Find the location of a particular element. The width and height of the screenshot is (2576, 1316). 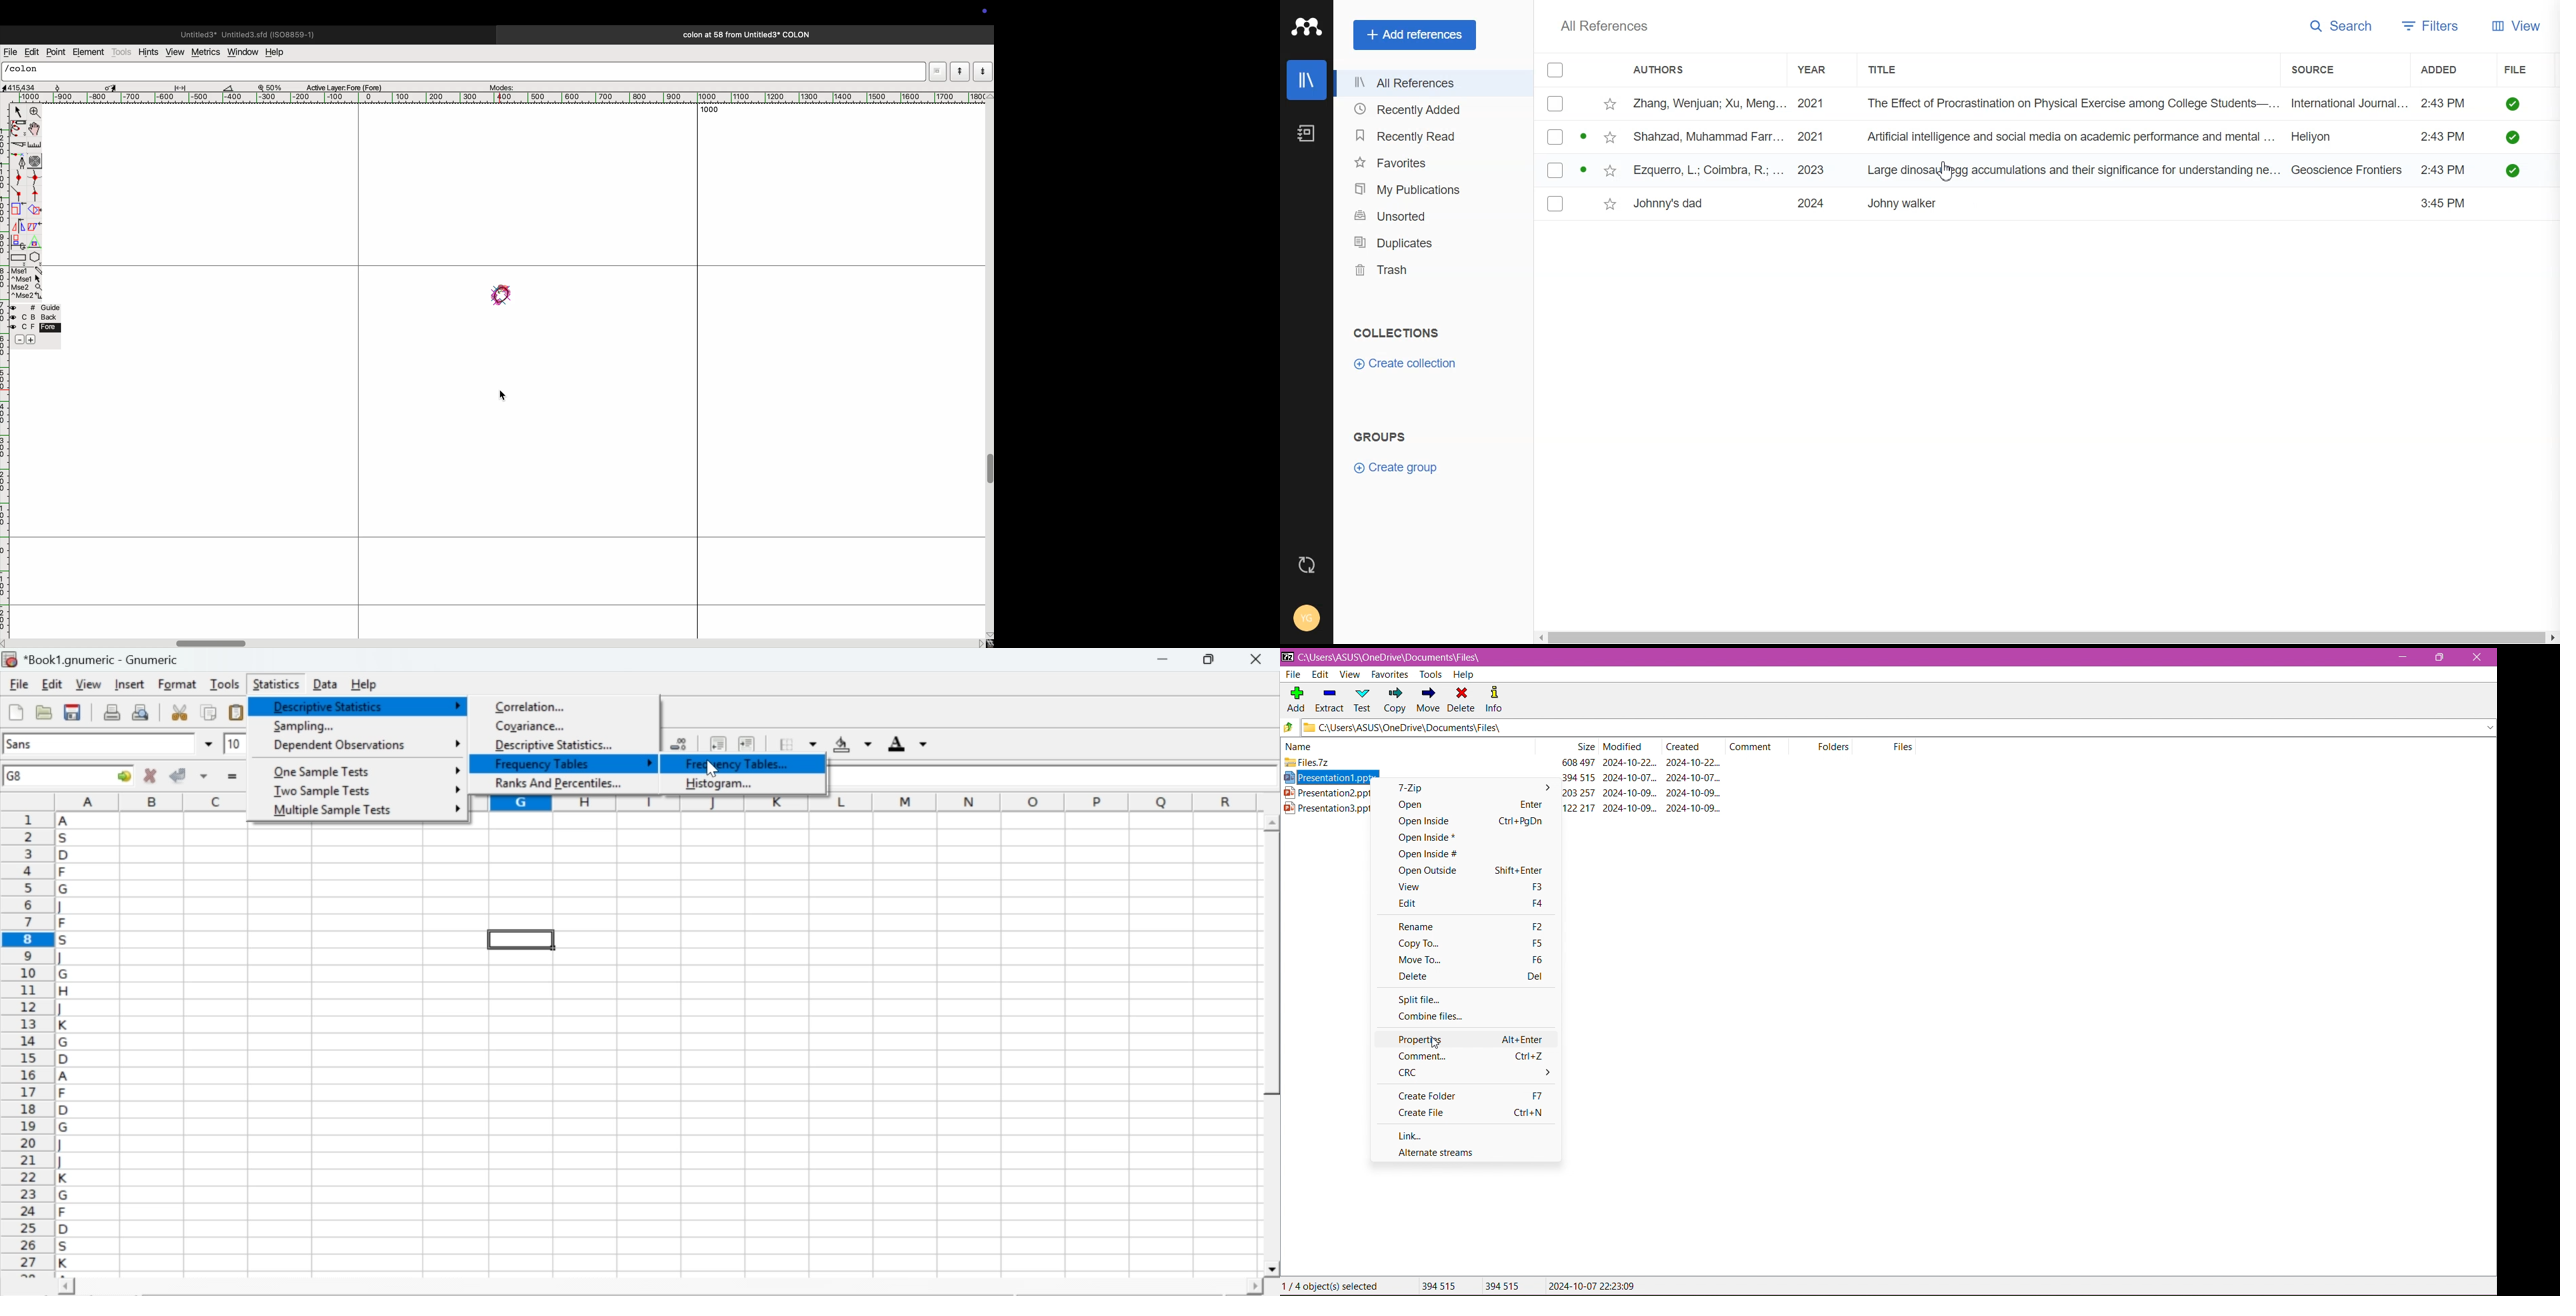

edit is located at coordinates (52, 684).